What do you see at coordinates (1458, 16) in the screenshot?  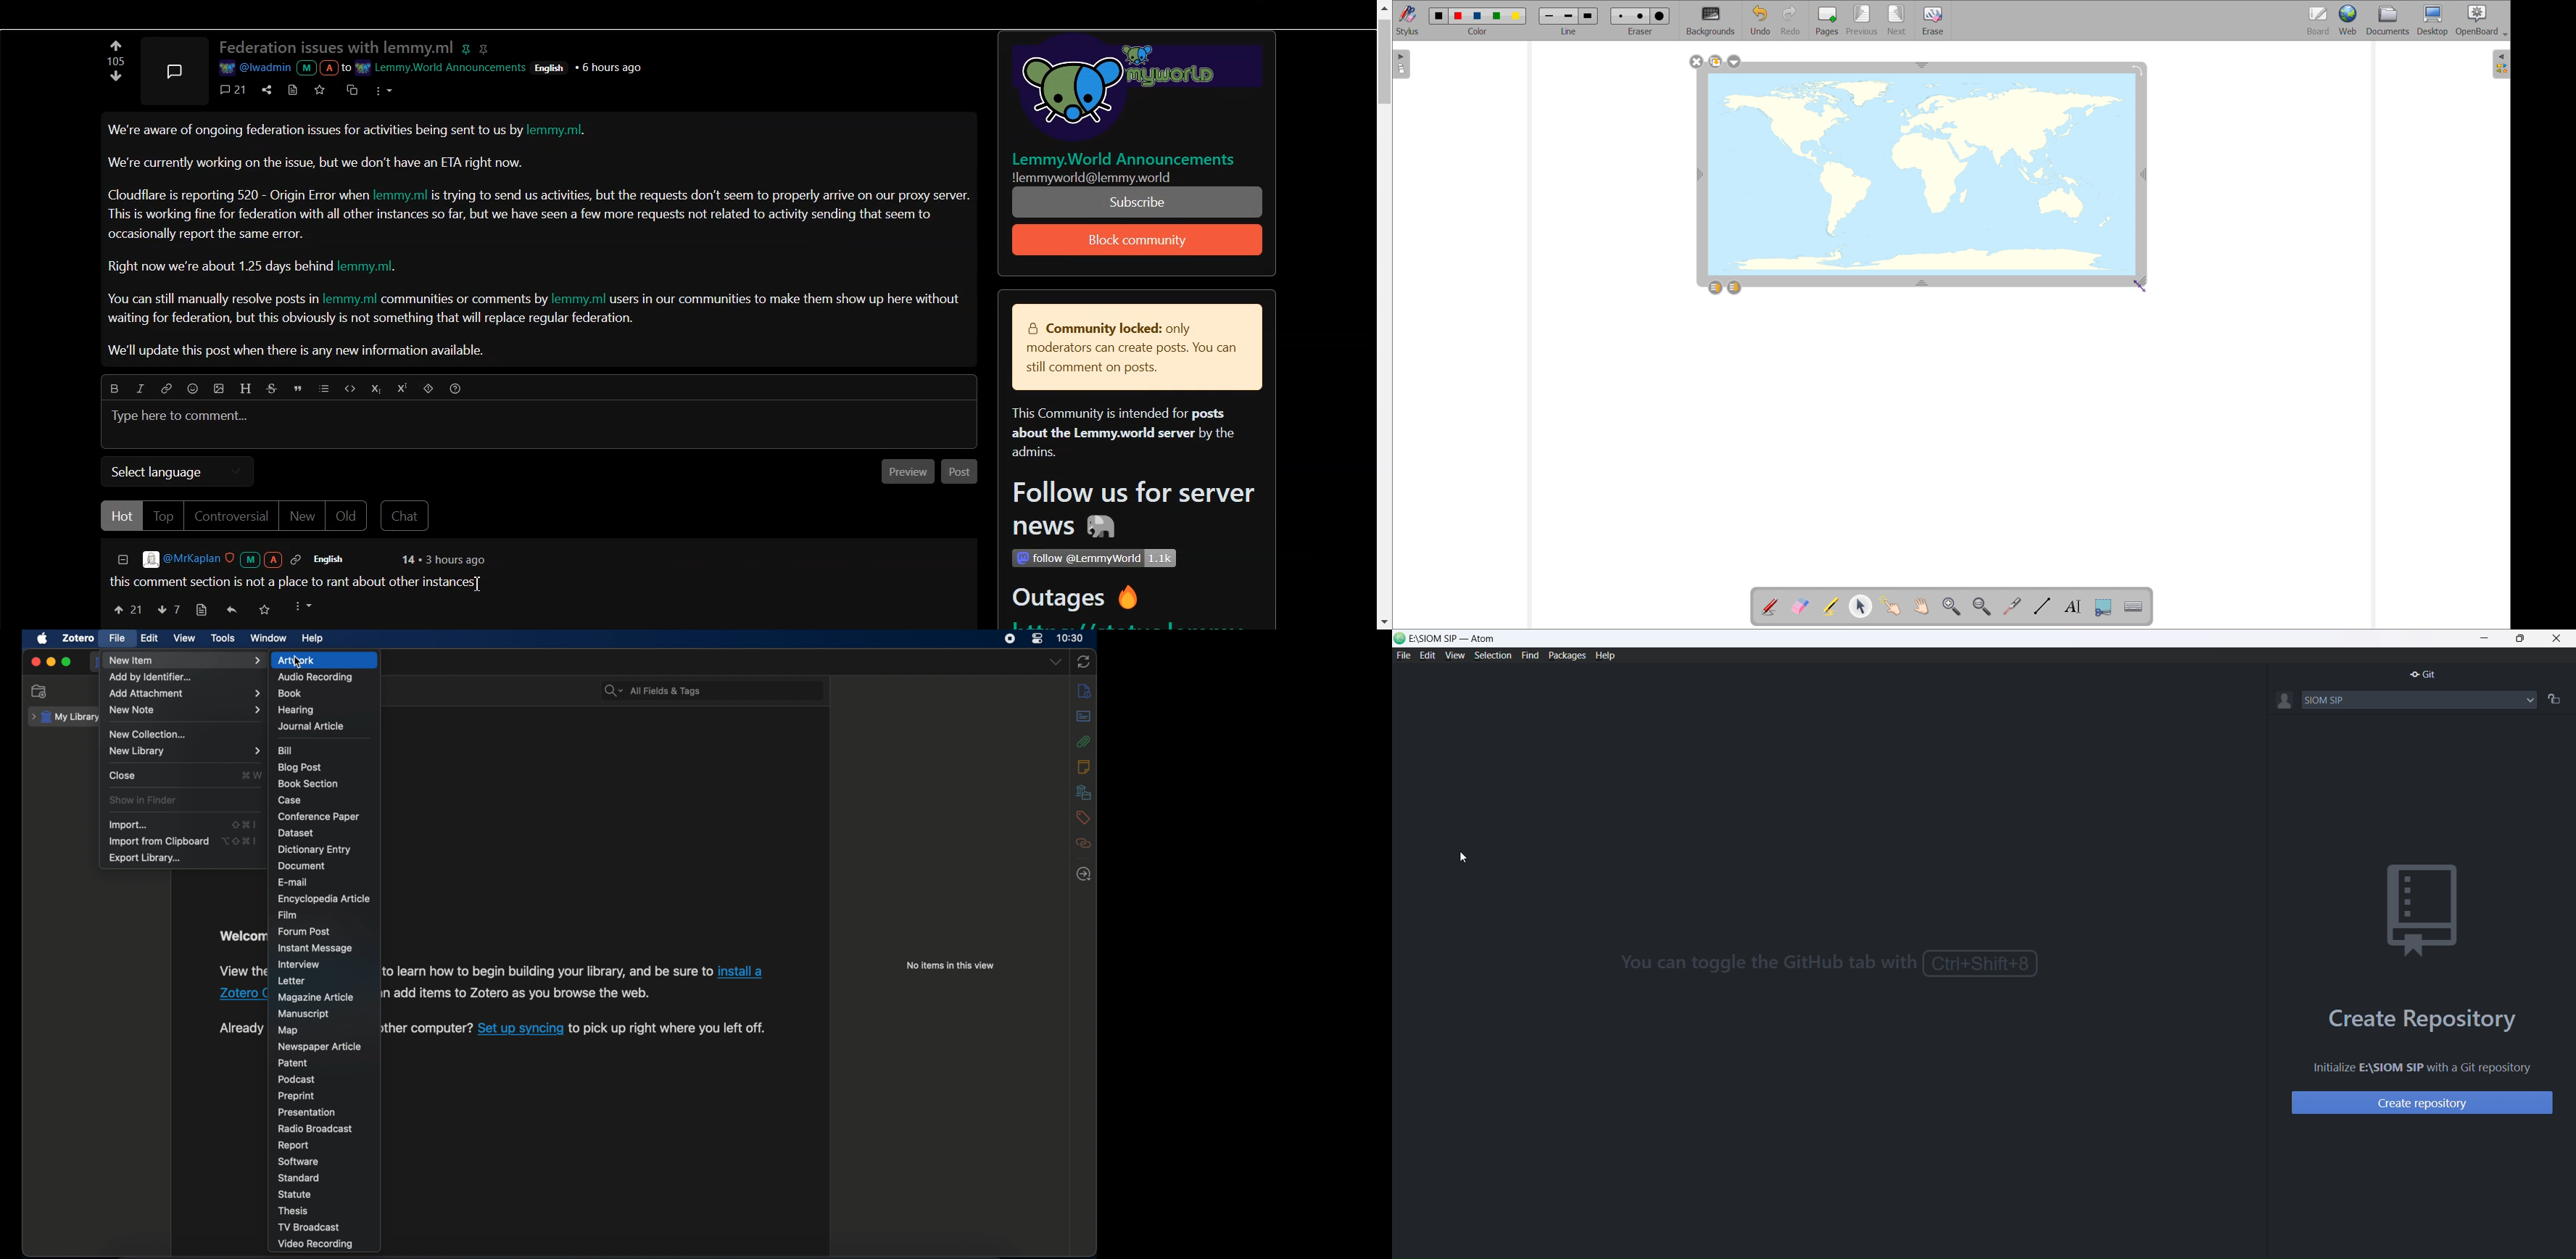 I see `red` at bounding box center [1458, 16].